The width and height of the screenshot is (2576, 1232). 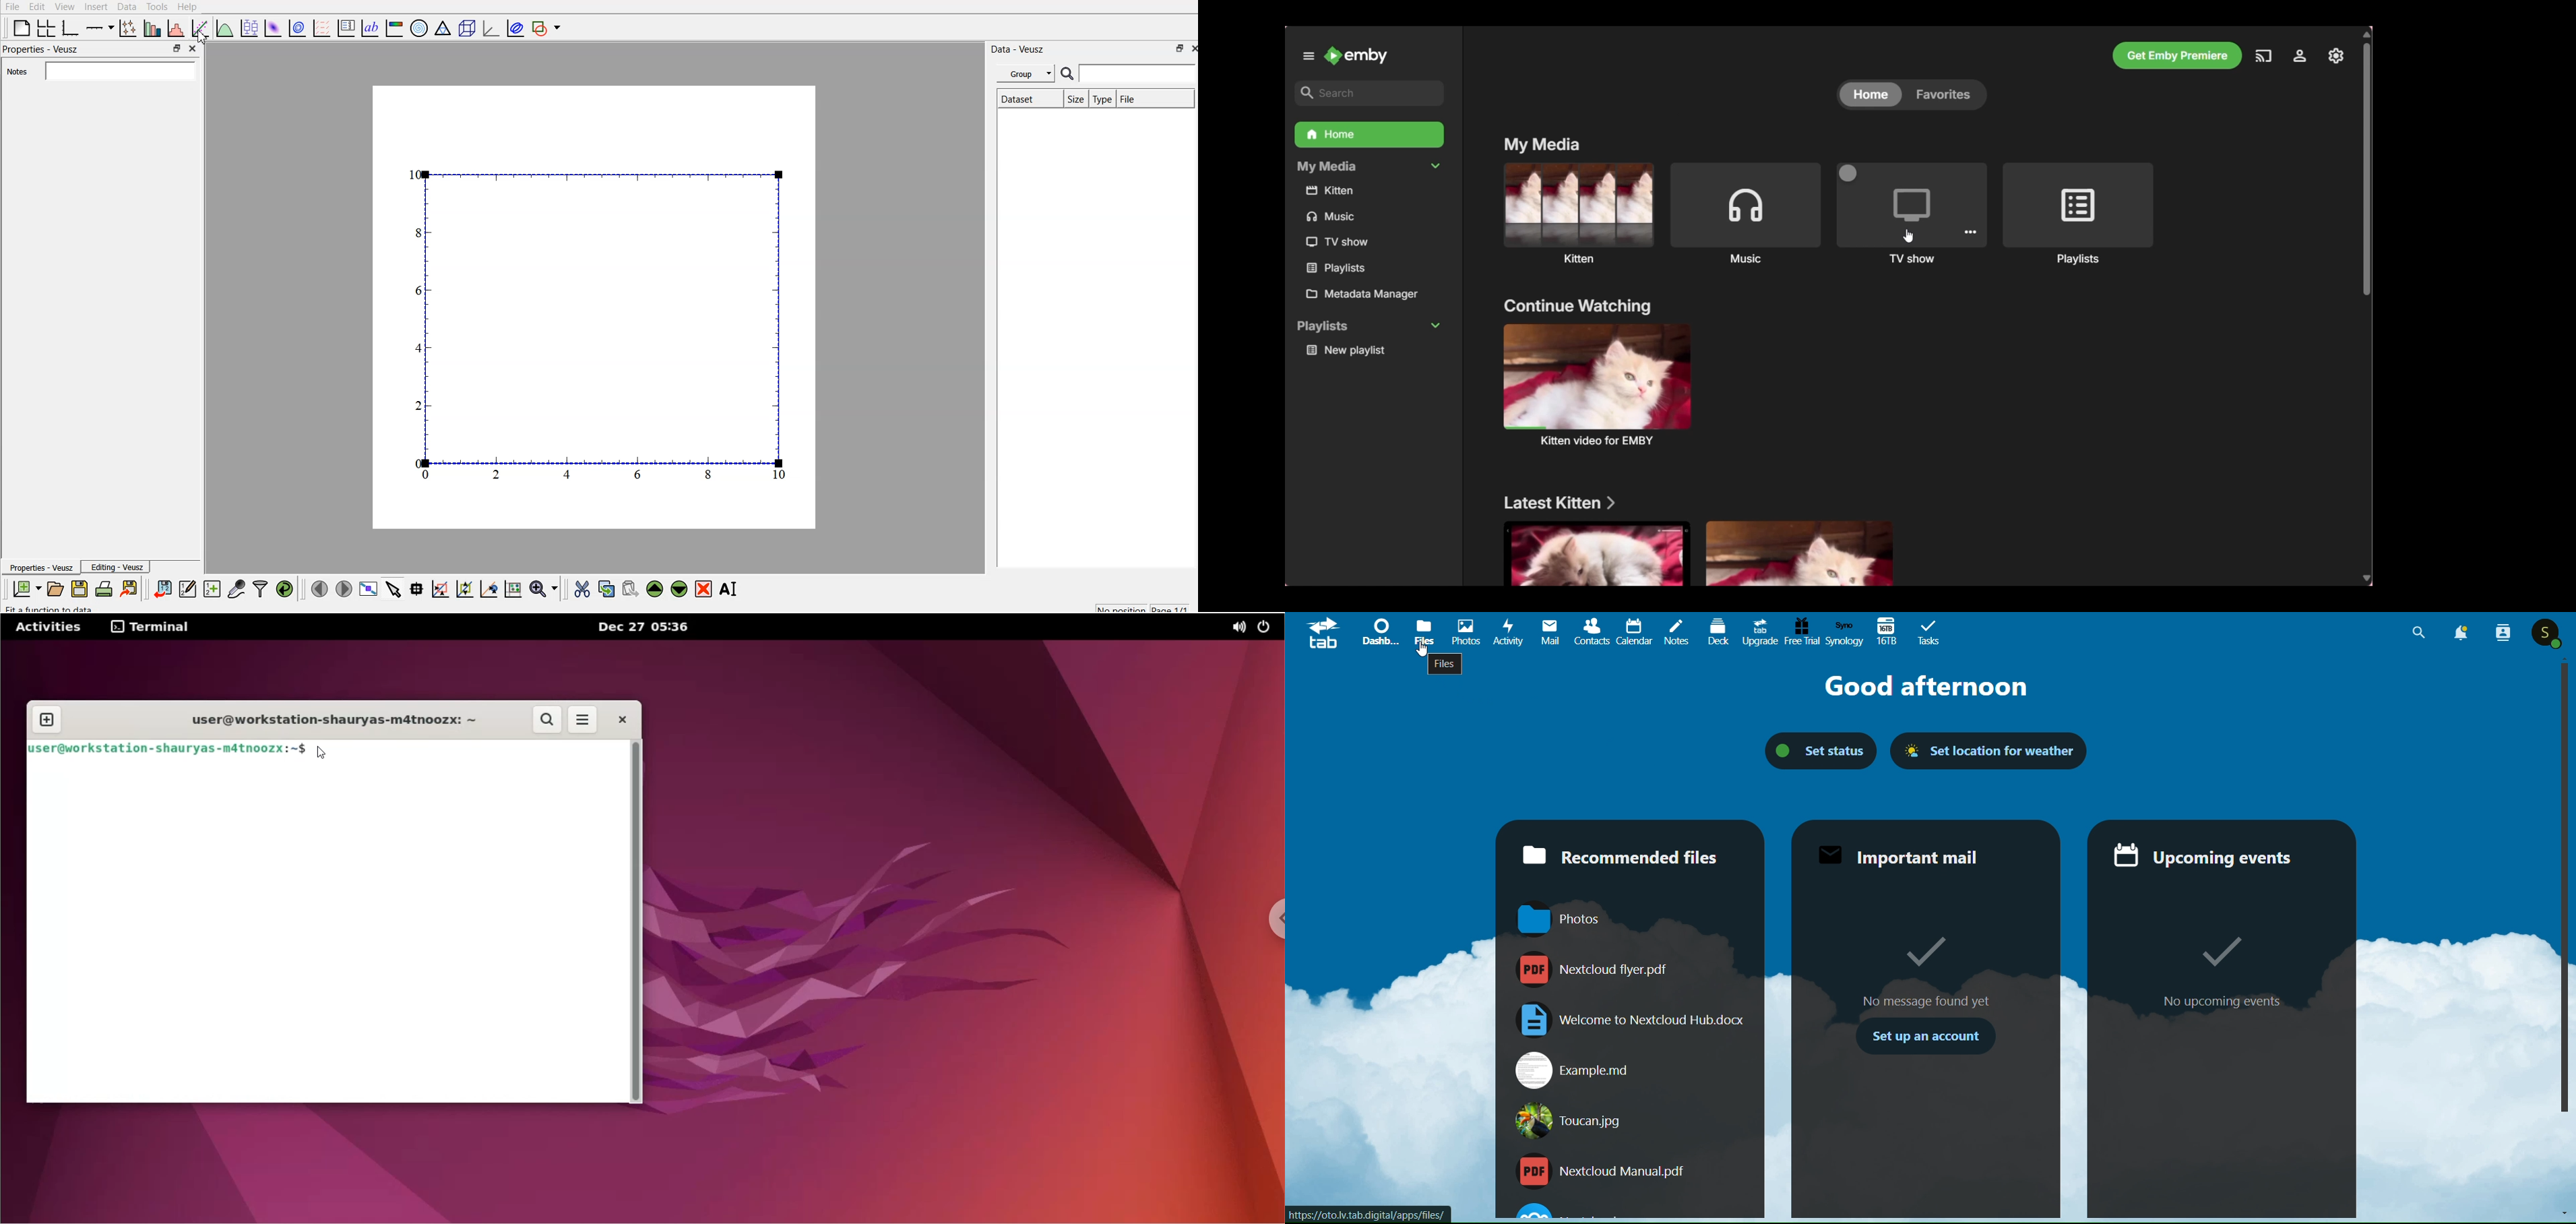 I want to click on cursor, so click(x=1423, y=650).